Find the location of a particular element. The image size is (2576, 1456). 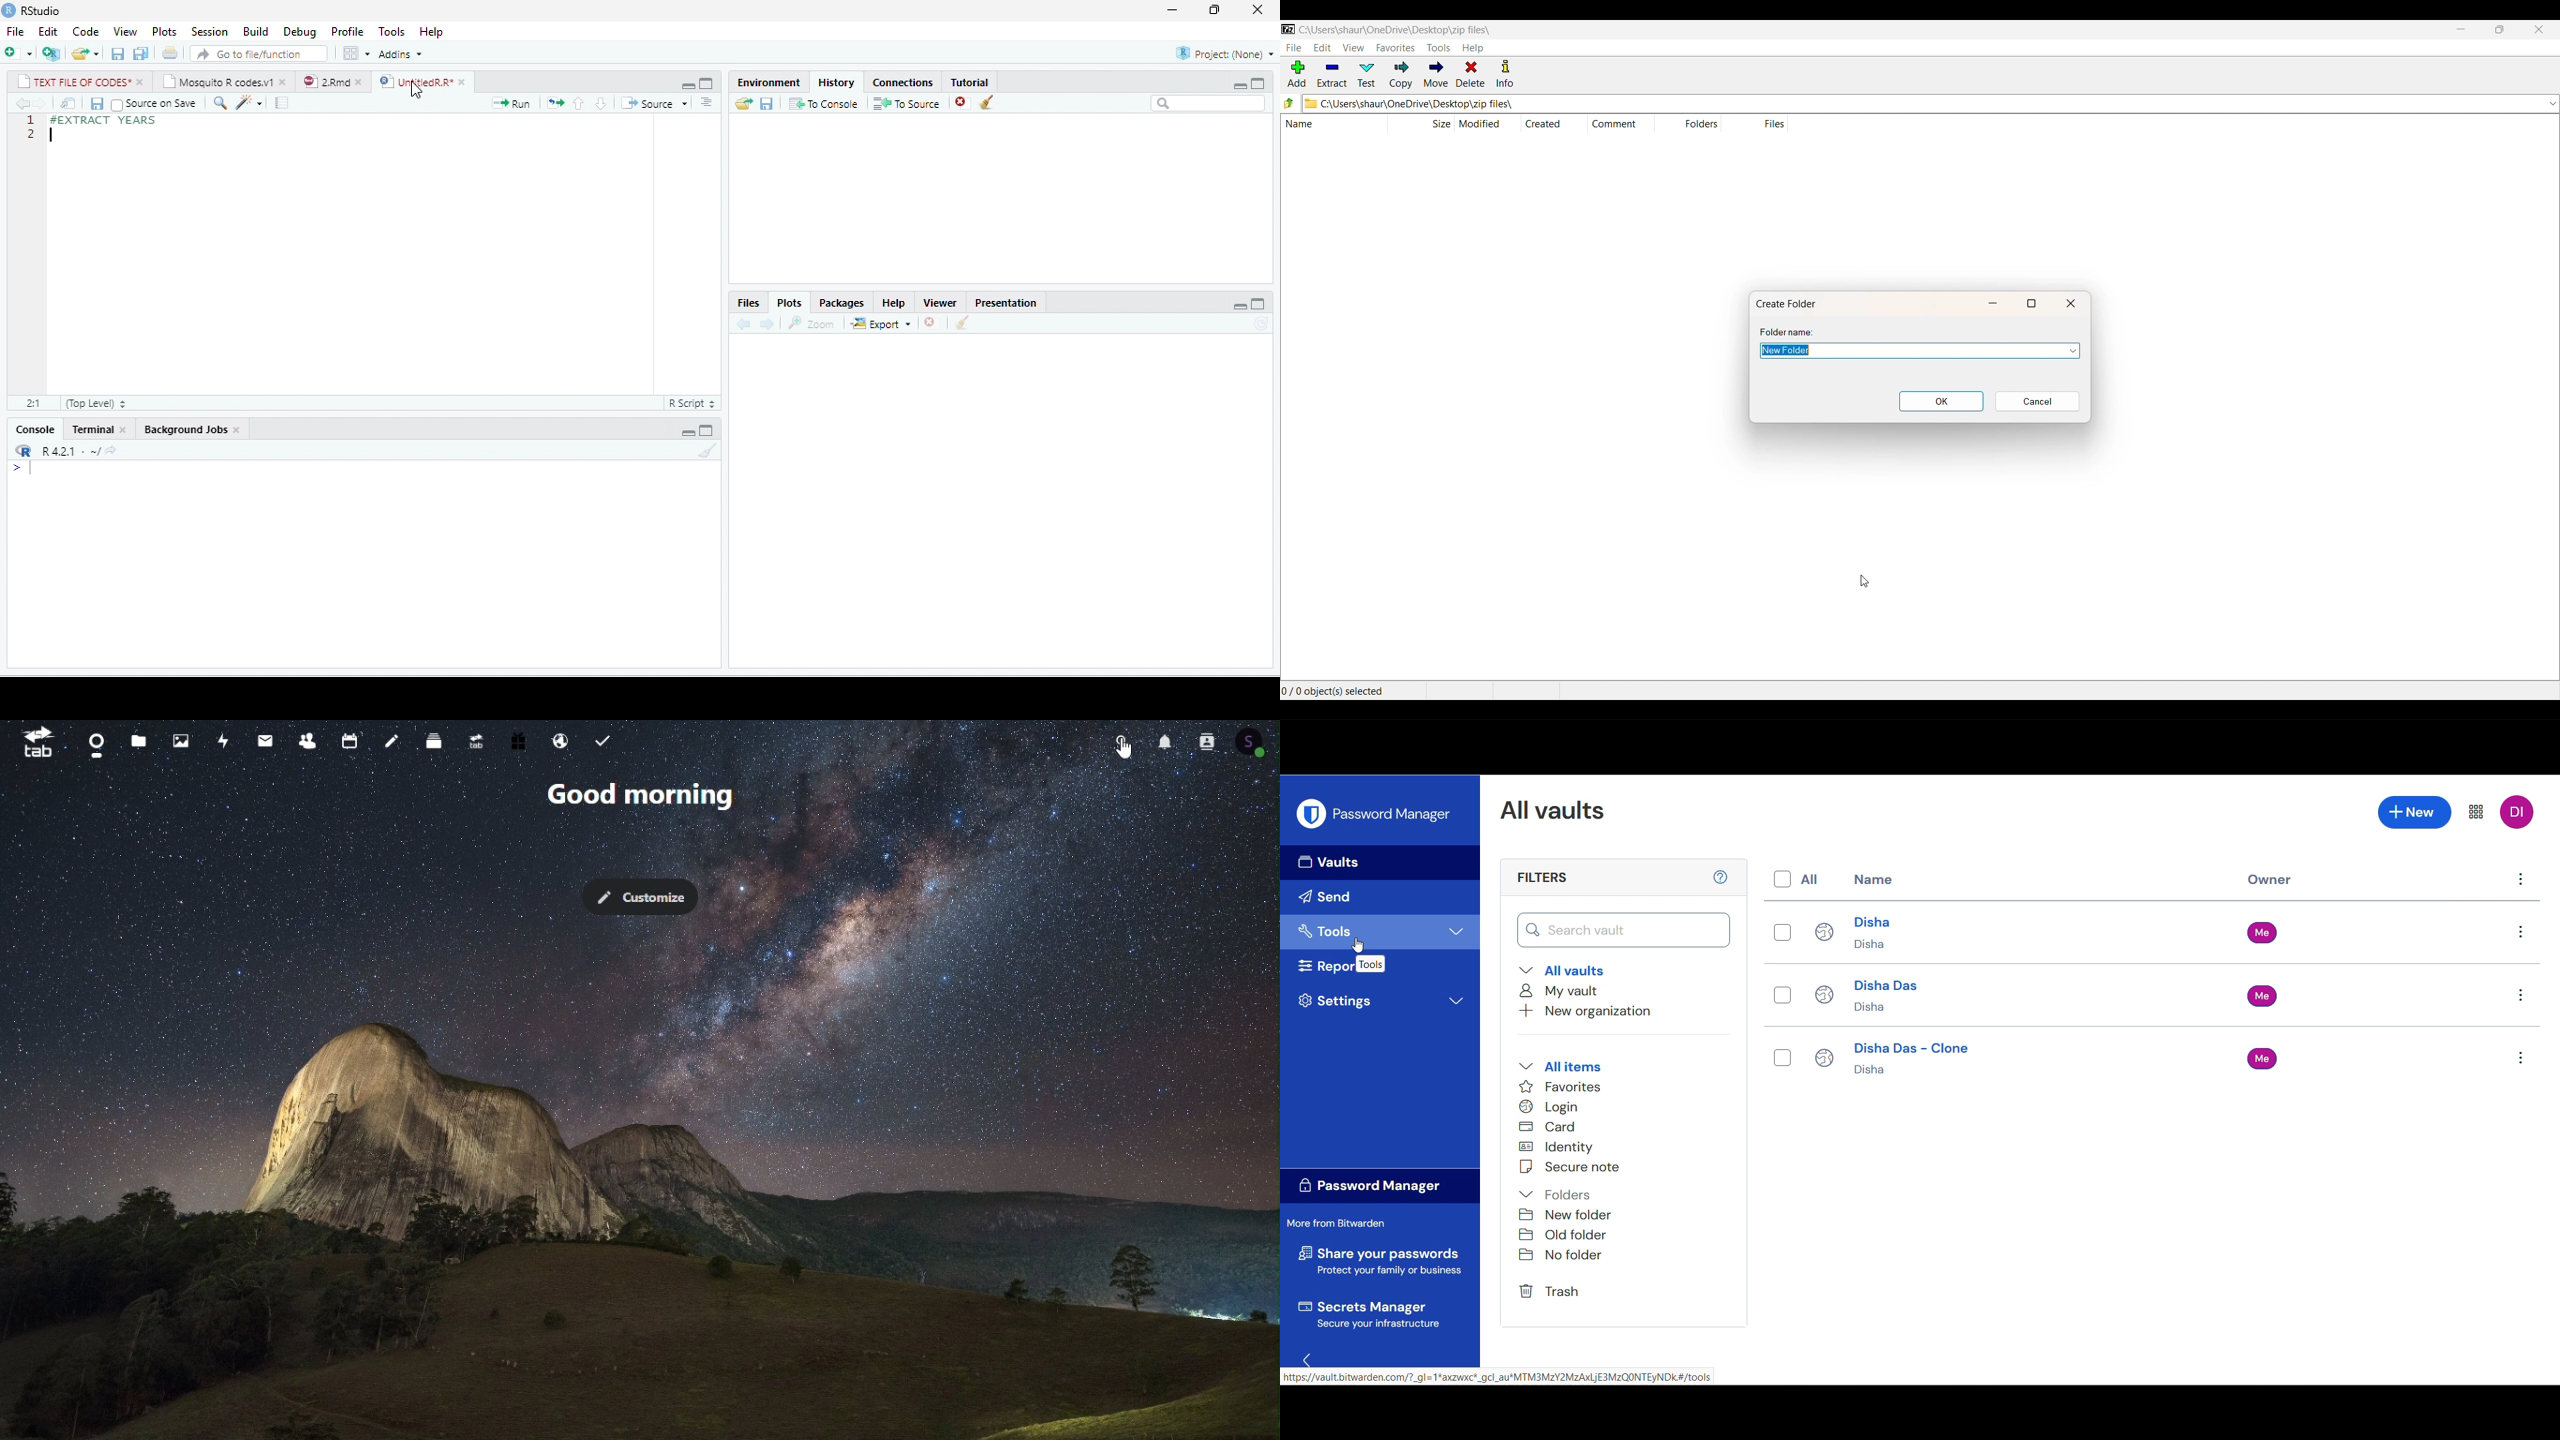

Connections is located at coordinates (904, 84).